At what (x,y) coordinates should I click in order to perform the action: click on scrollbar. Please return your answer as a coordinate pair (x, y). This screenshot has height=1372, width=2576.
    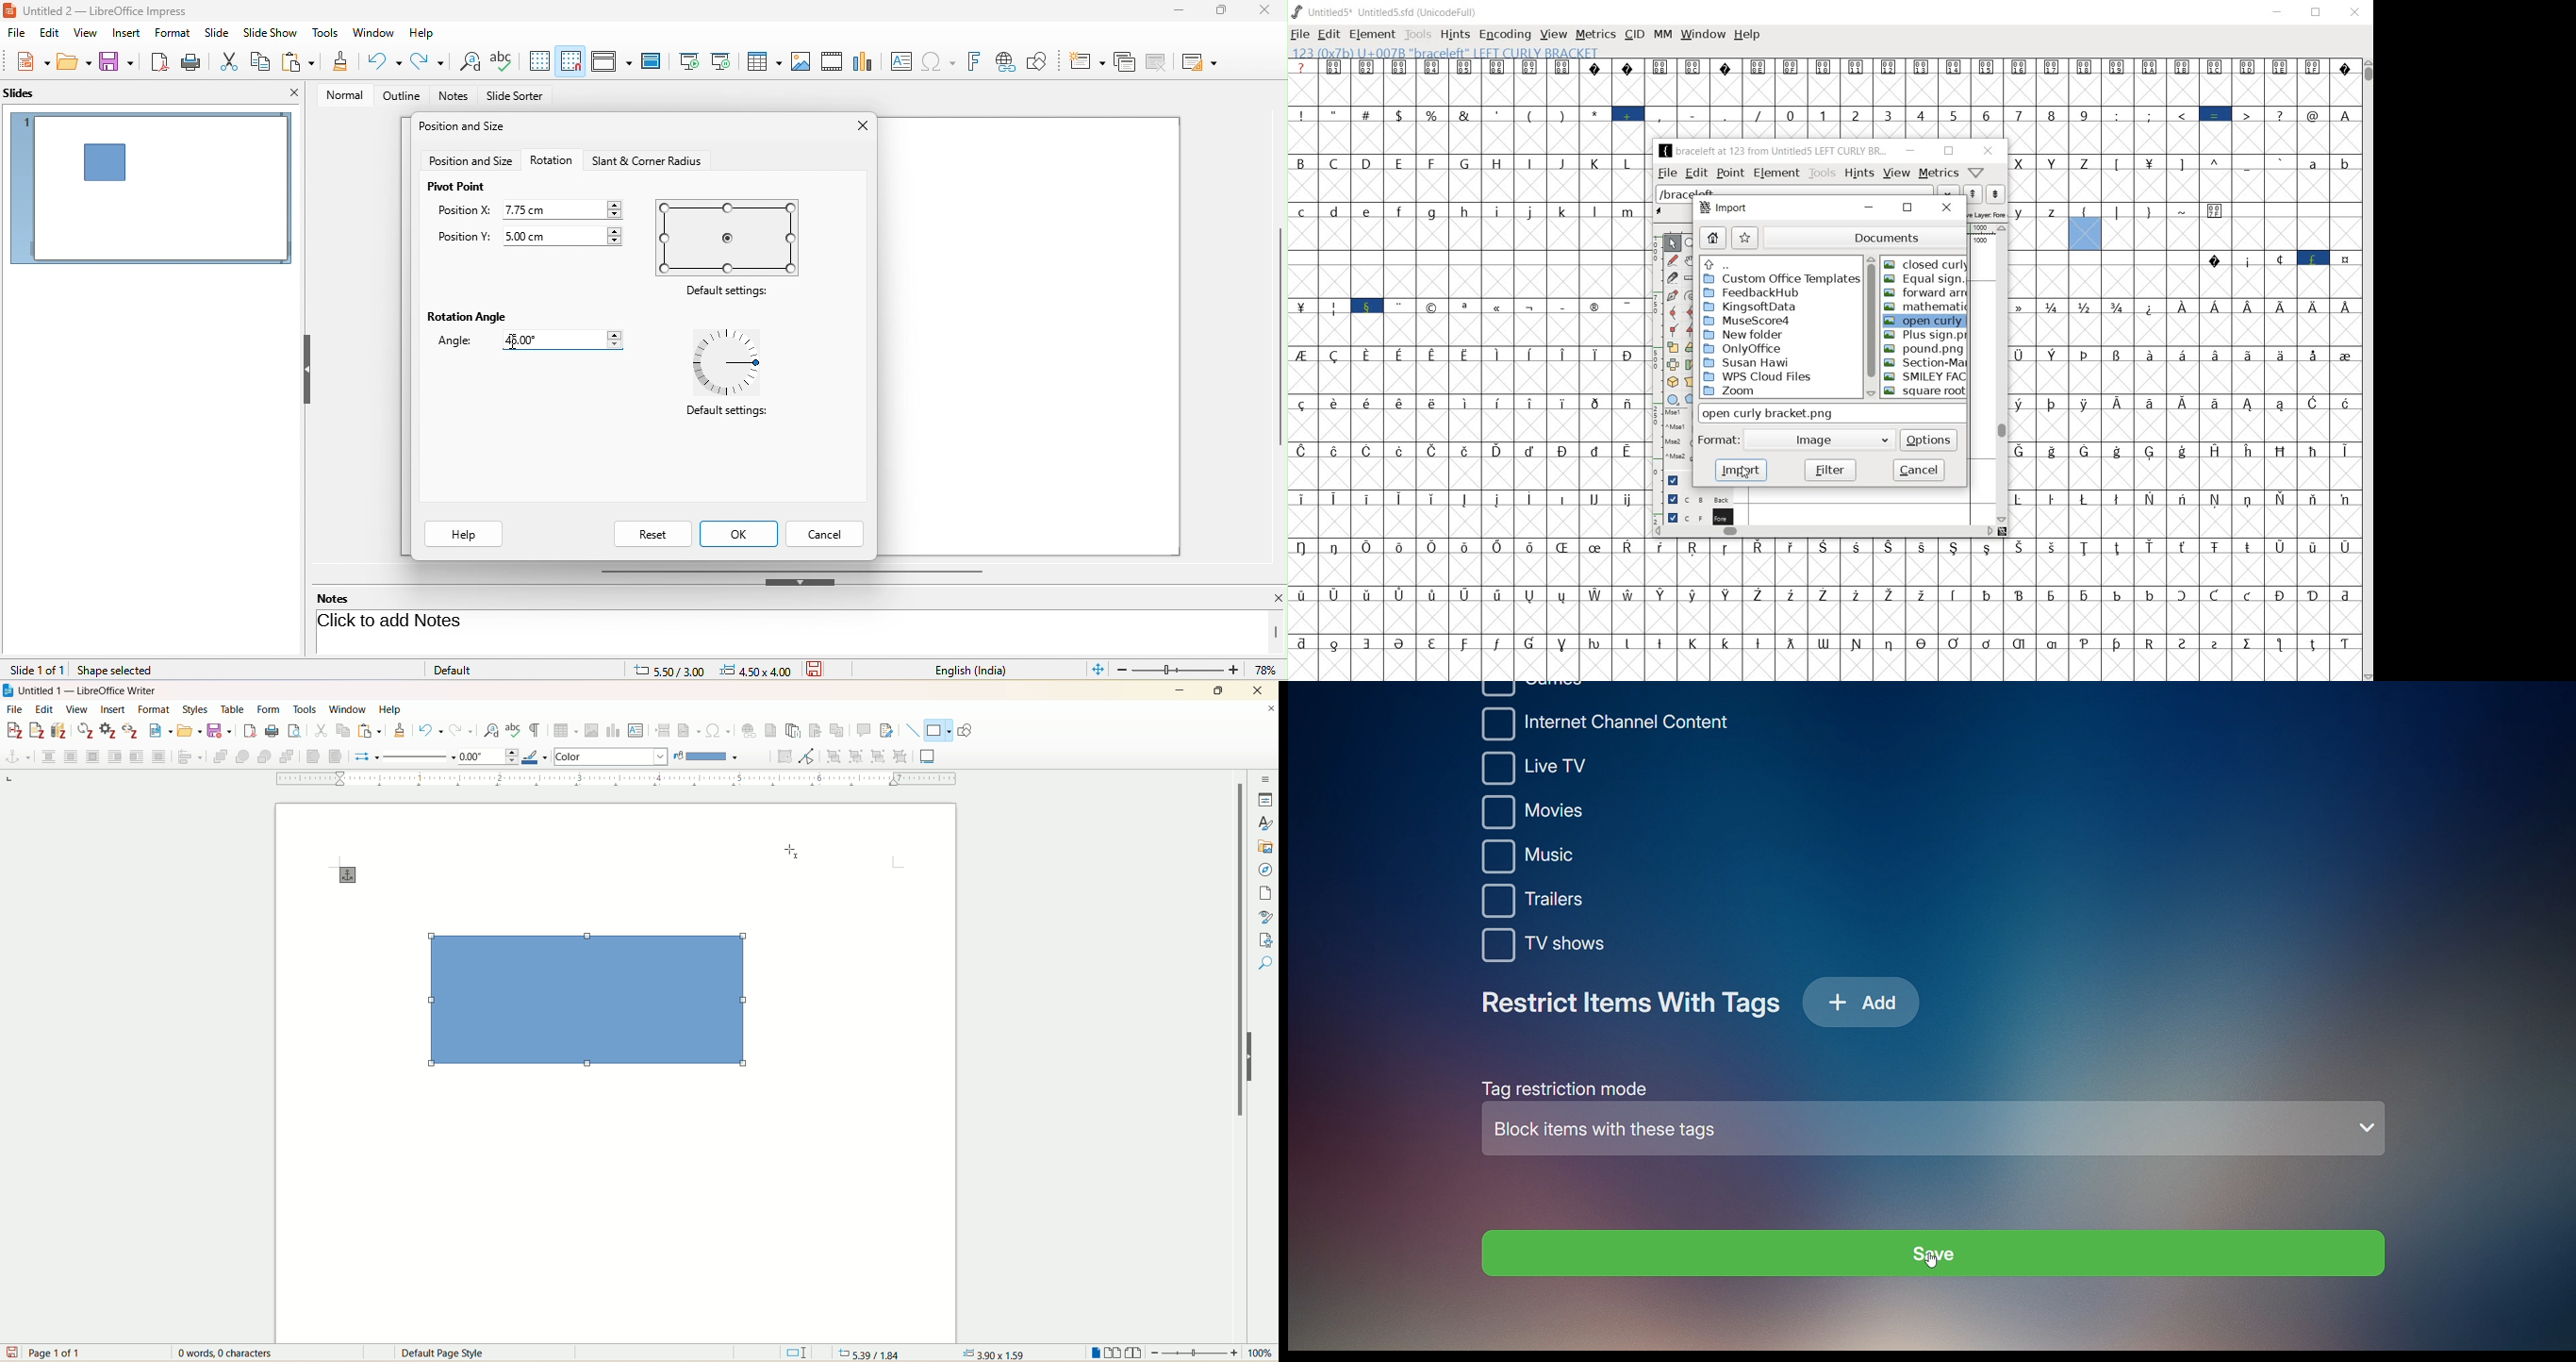
    Looking at the image, I should click on (1826, 531).